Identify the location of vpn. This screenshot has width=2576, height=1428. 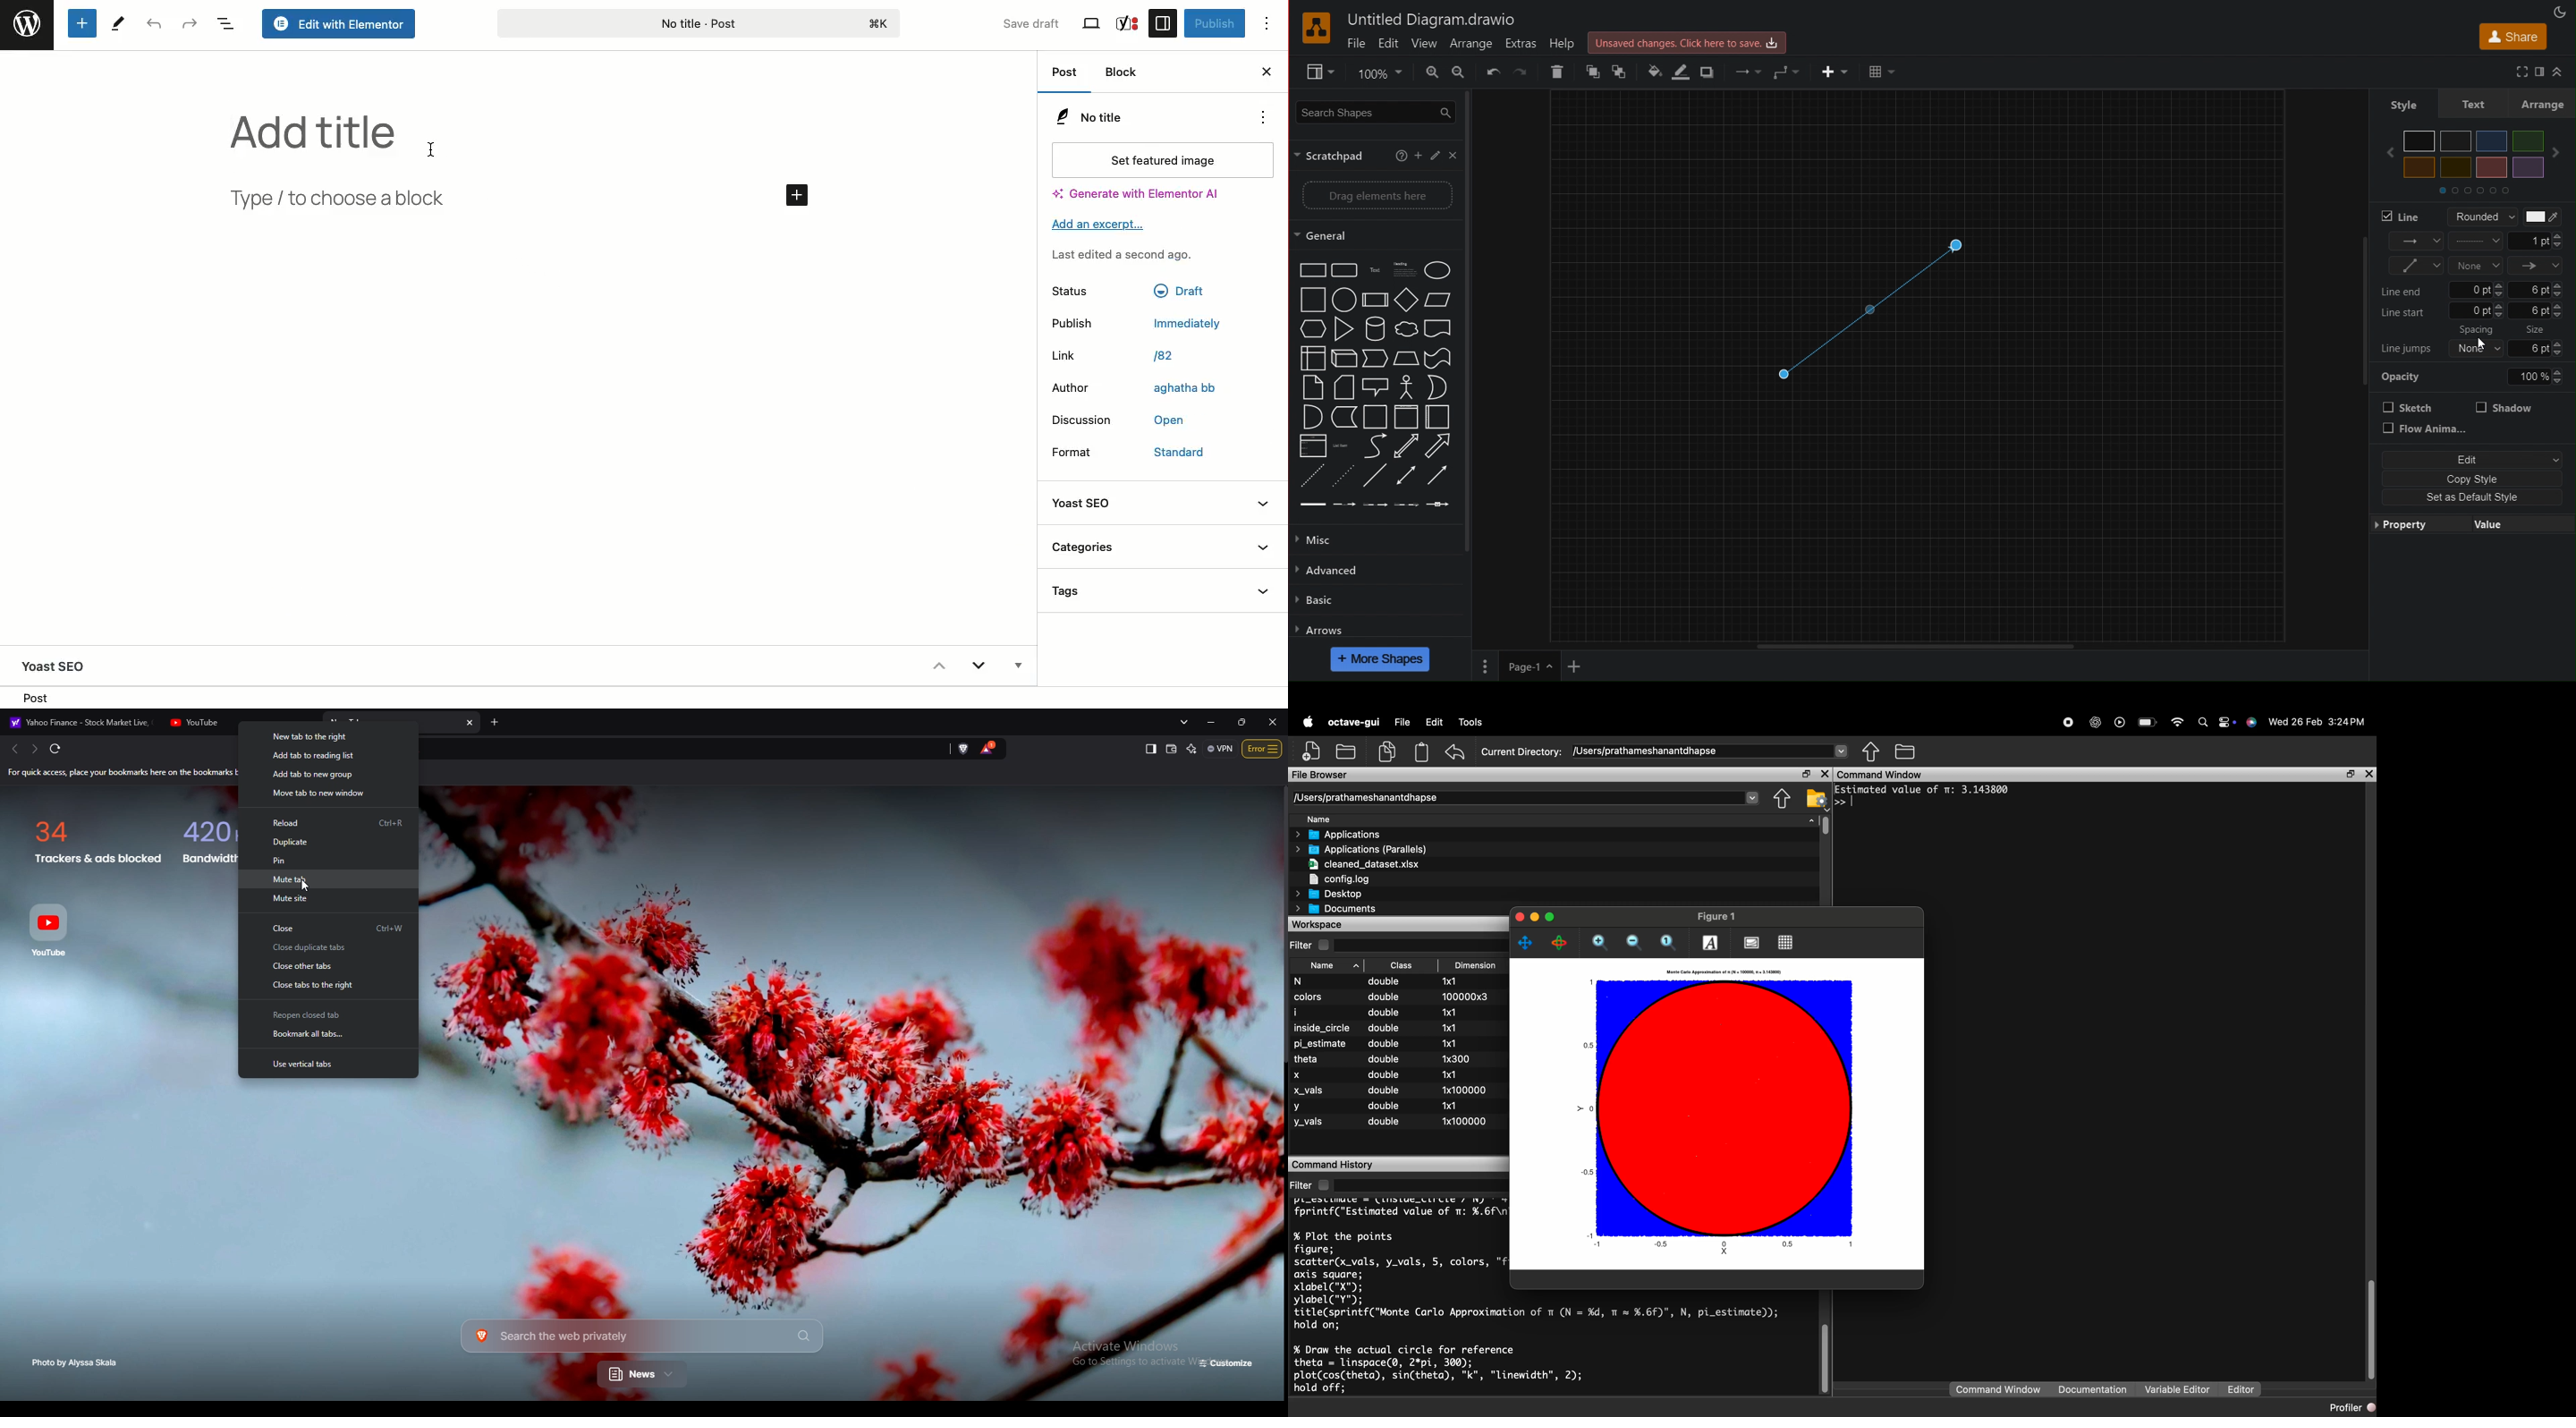
(1220, 748).